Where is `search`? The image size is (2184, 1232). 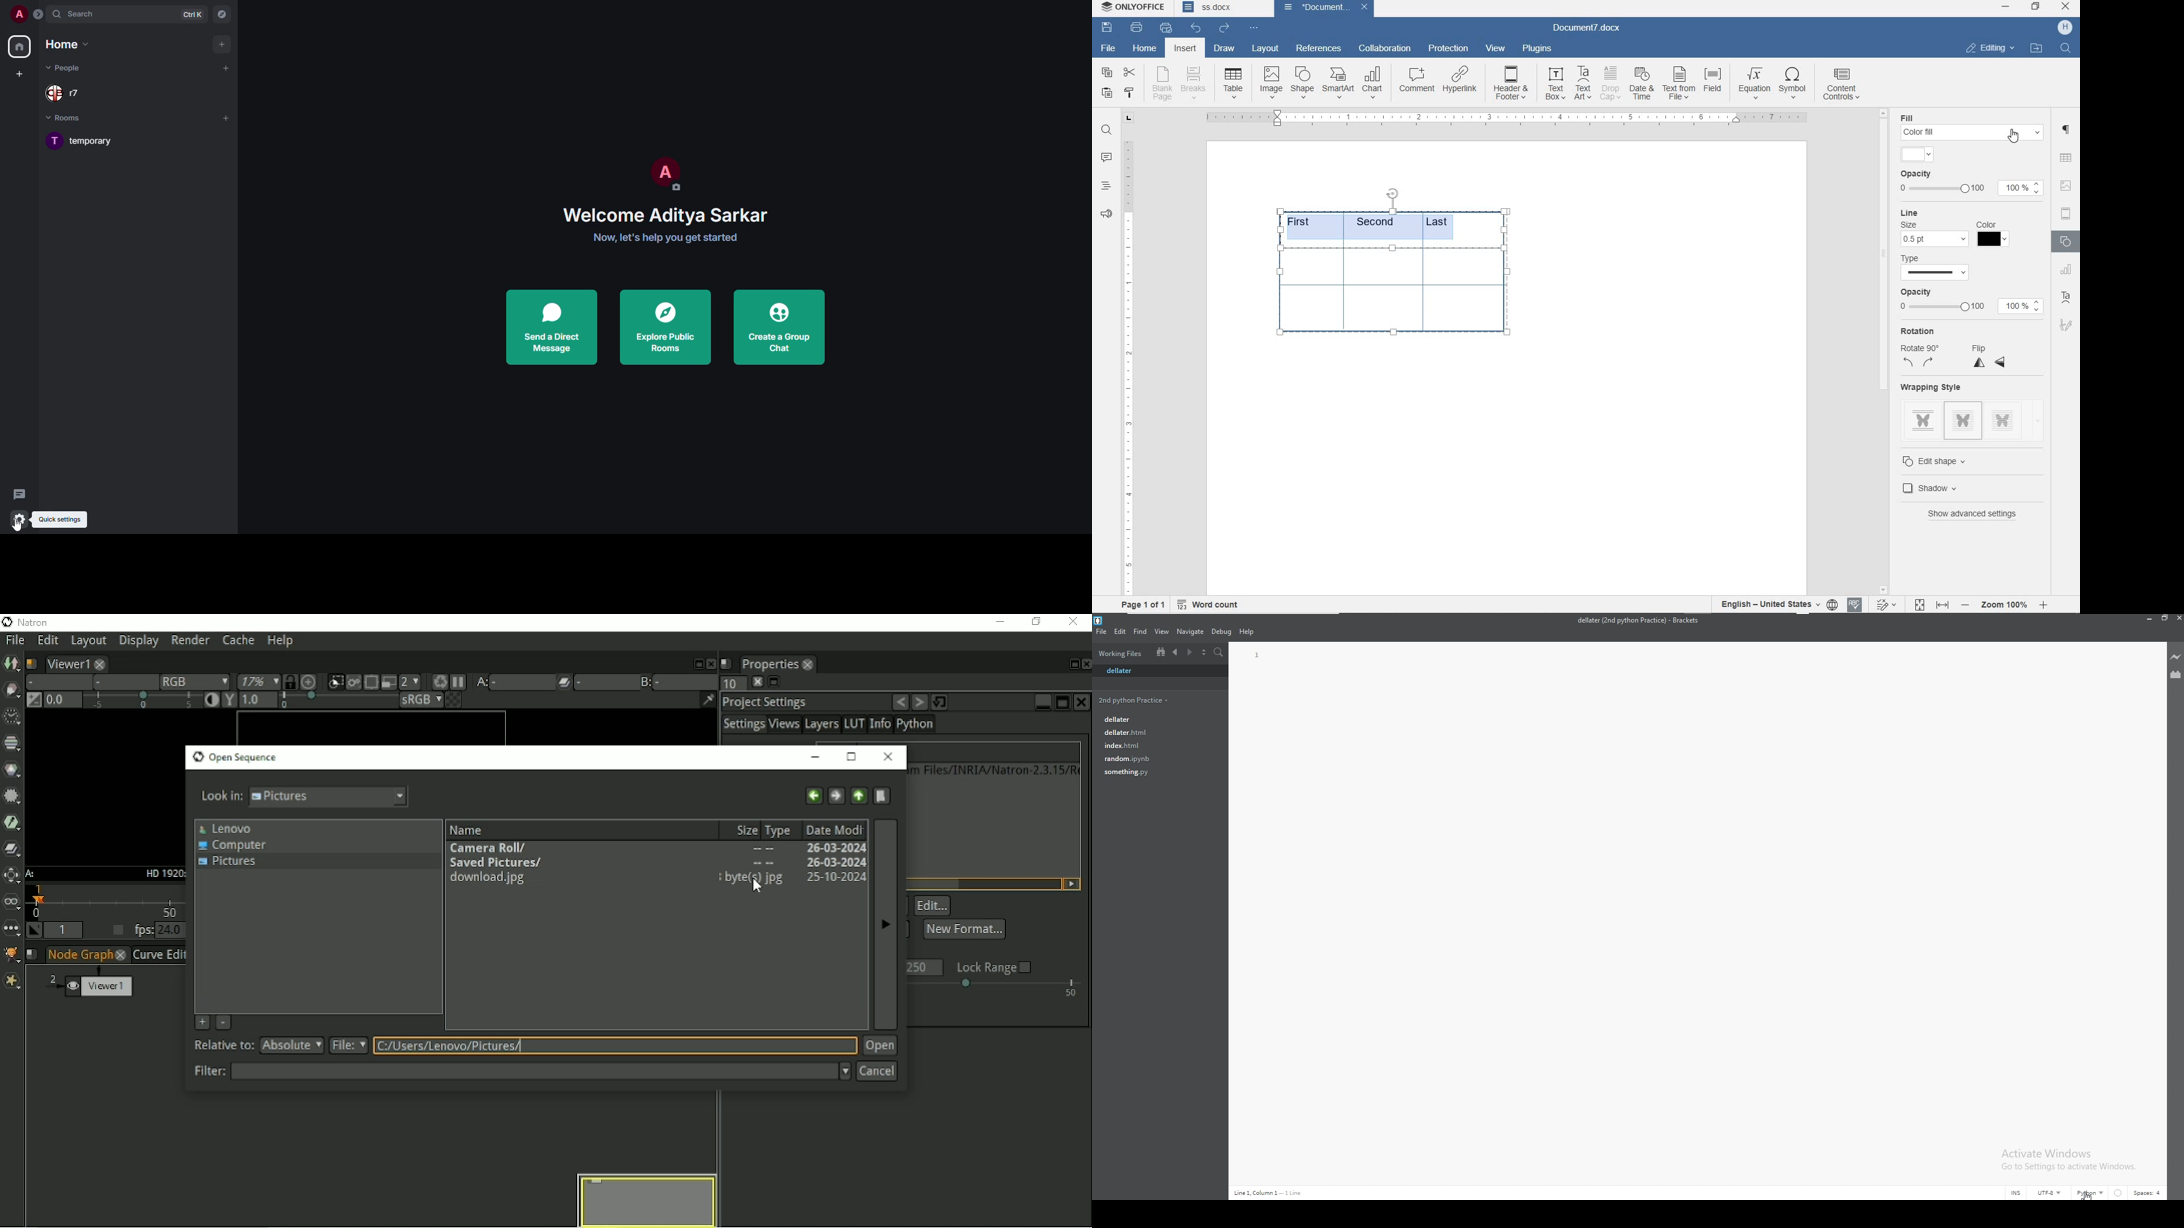
search is located at coordinates (78, 13).